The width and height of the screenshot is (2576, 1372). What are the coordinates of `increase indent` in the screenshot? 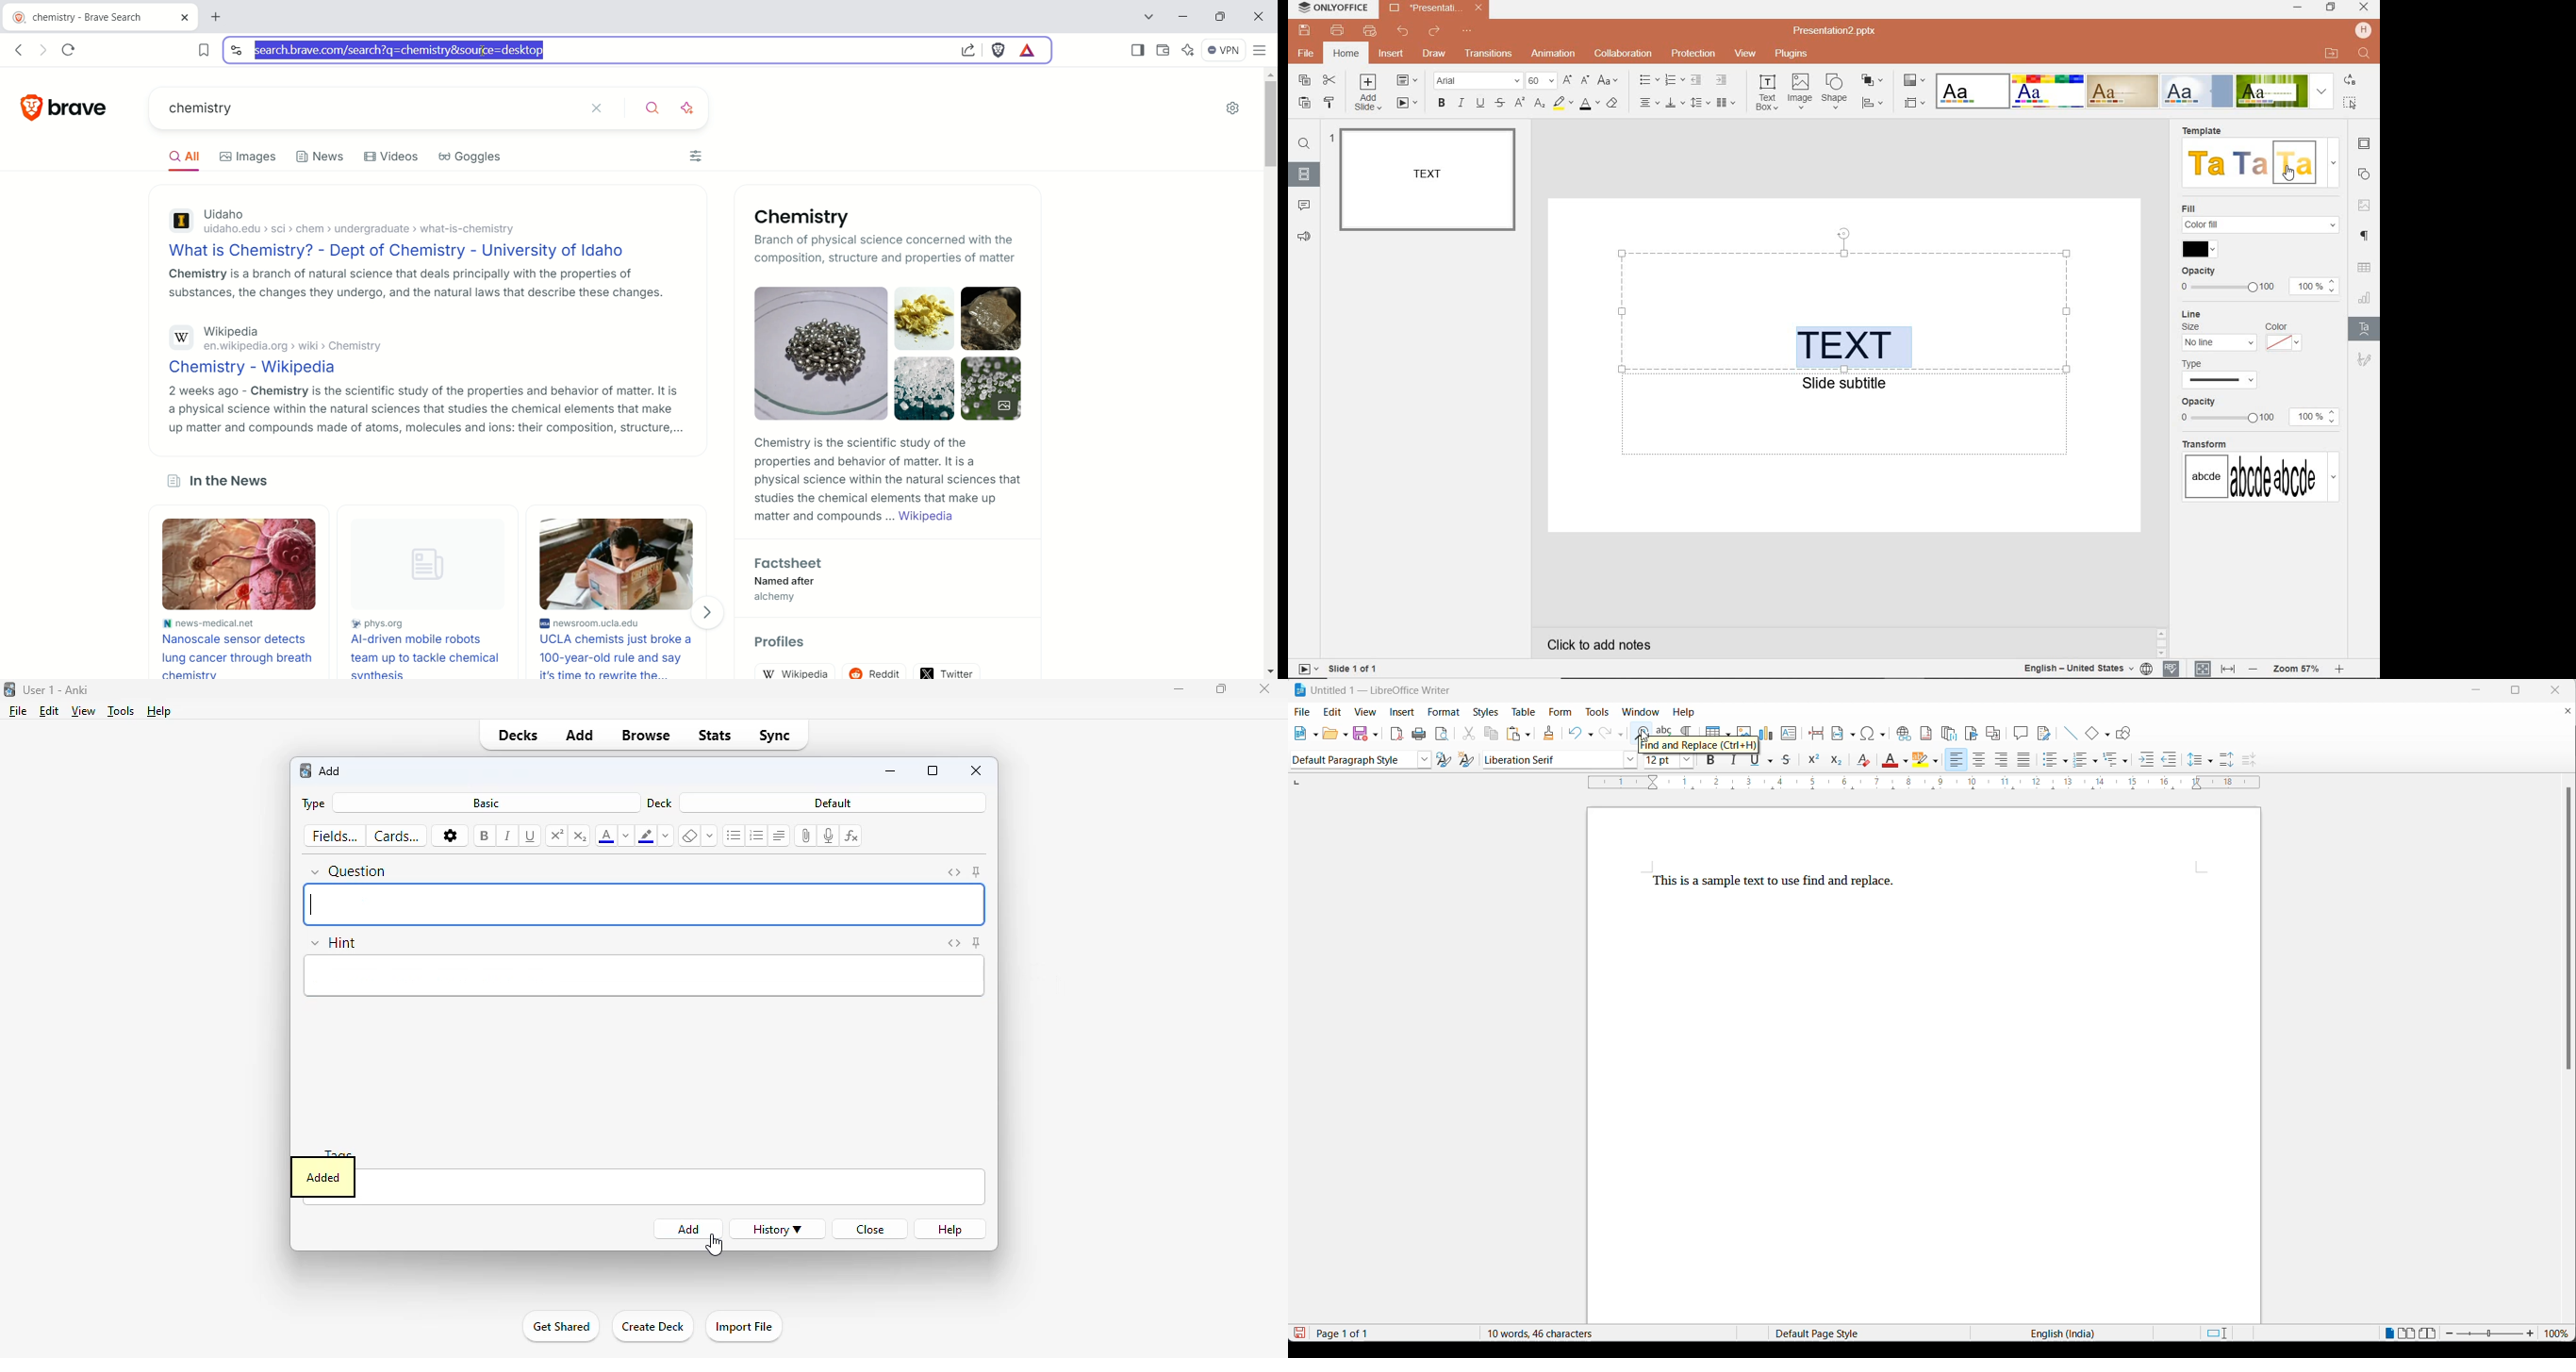 It's located at (2147, 762).